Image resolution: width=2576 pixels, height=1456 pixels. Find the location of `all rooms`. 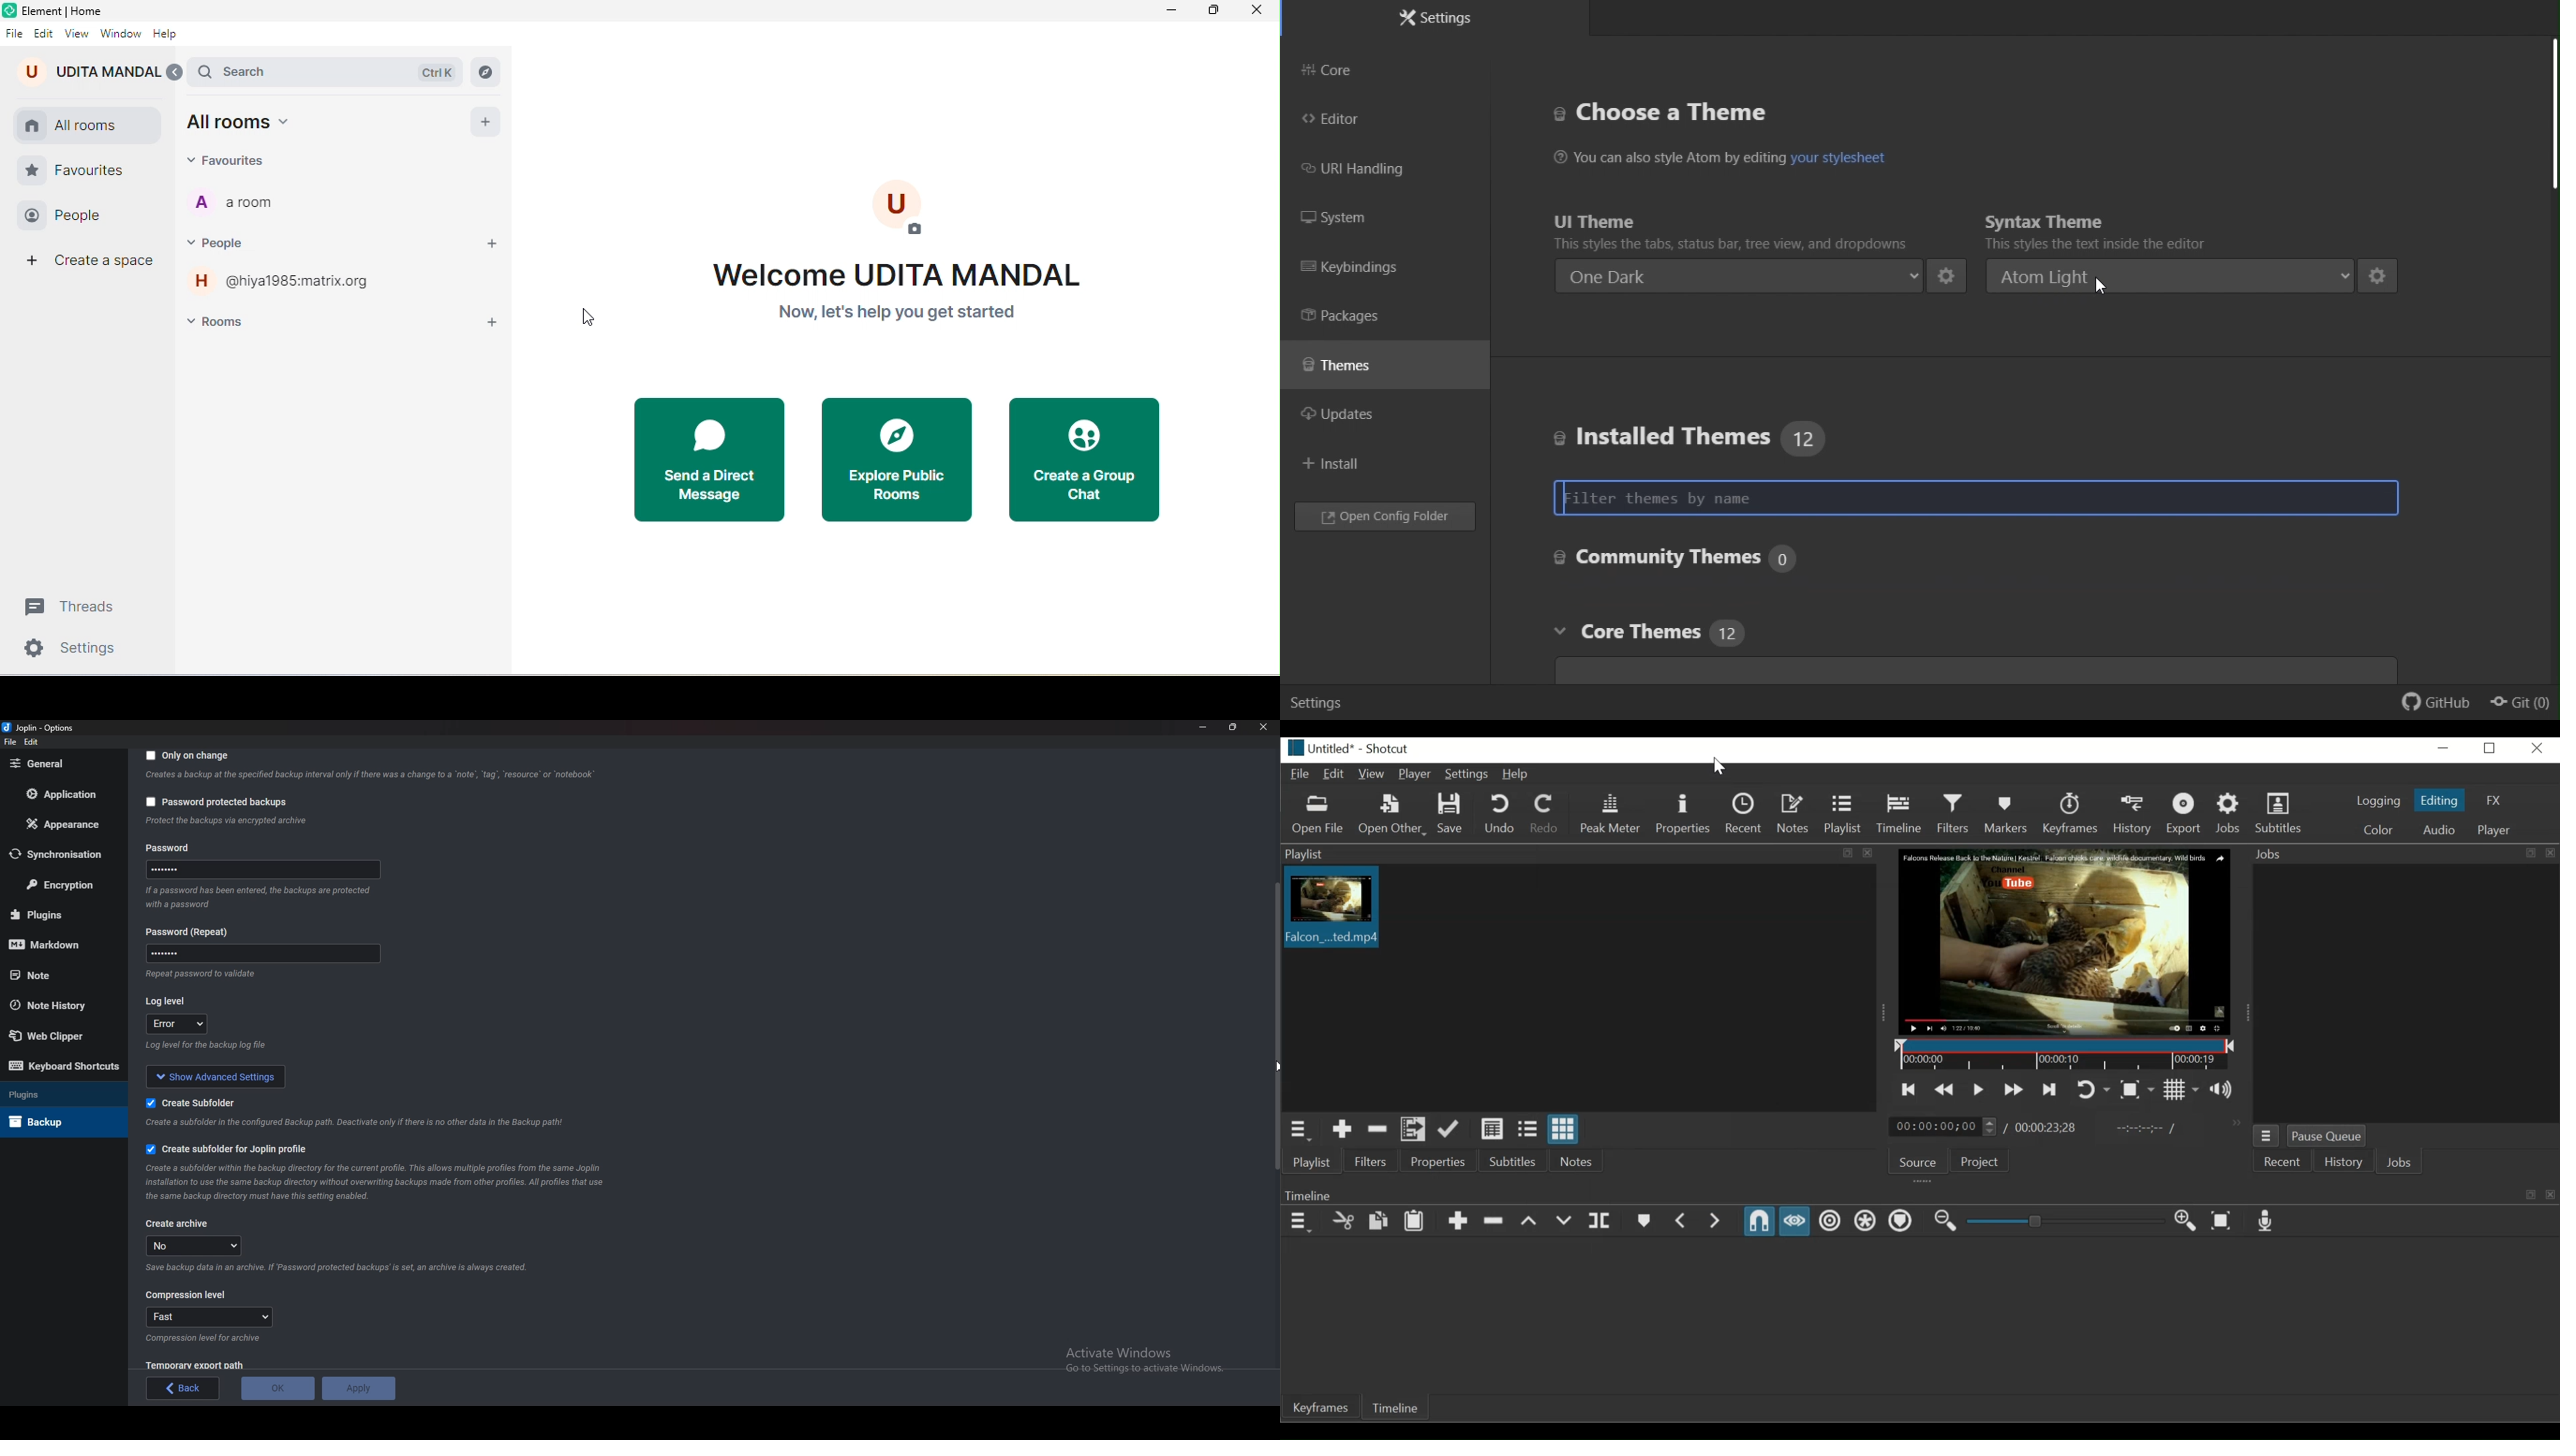

all rooms is located at coordinates (246, 124).